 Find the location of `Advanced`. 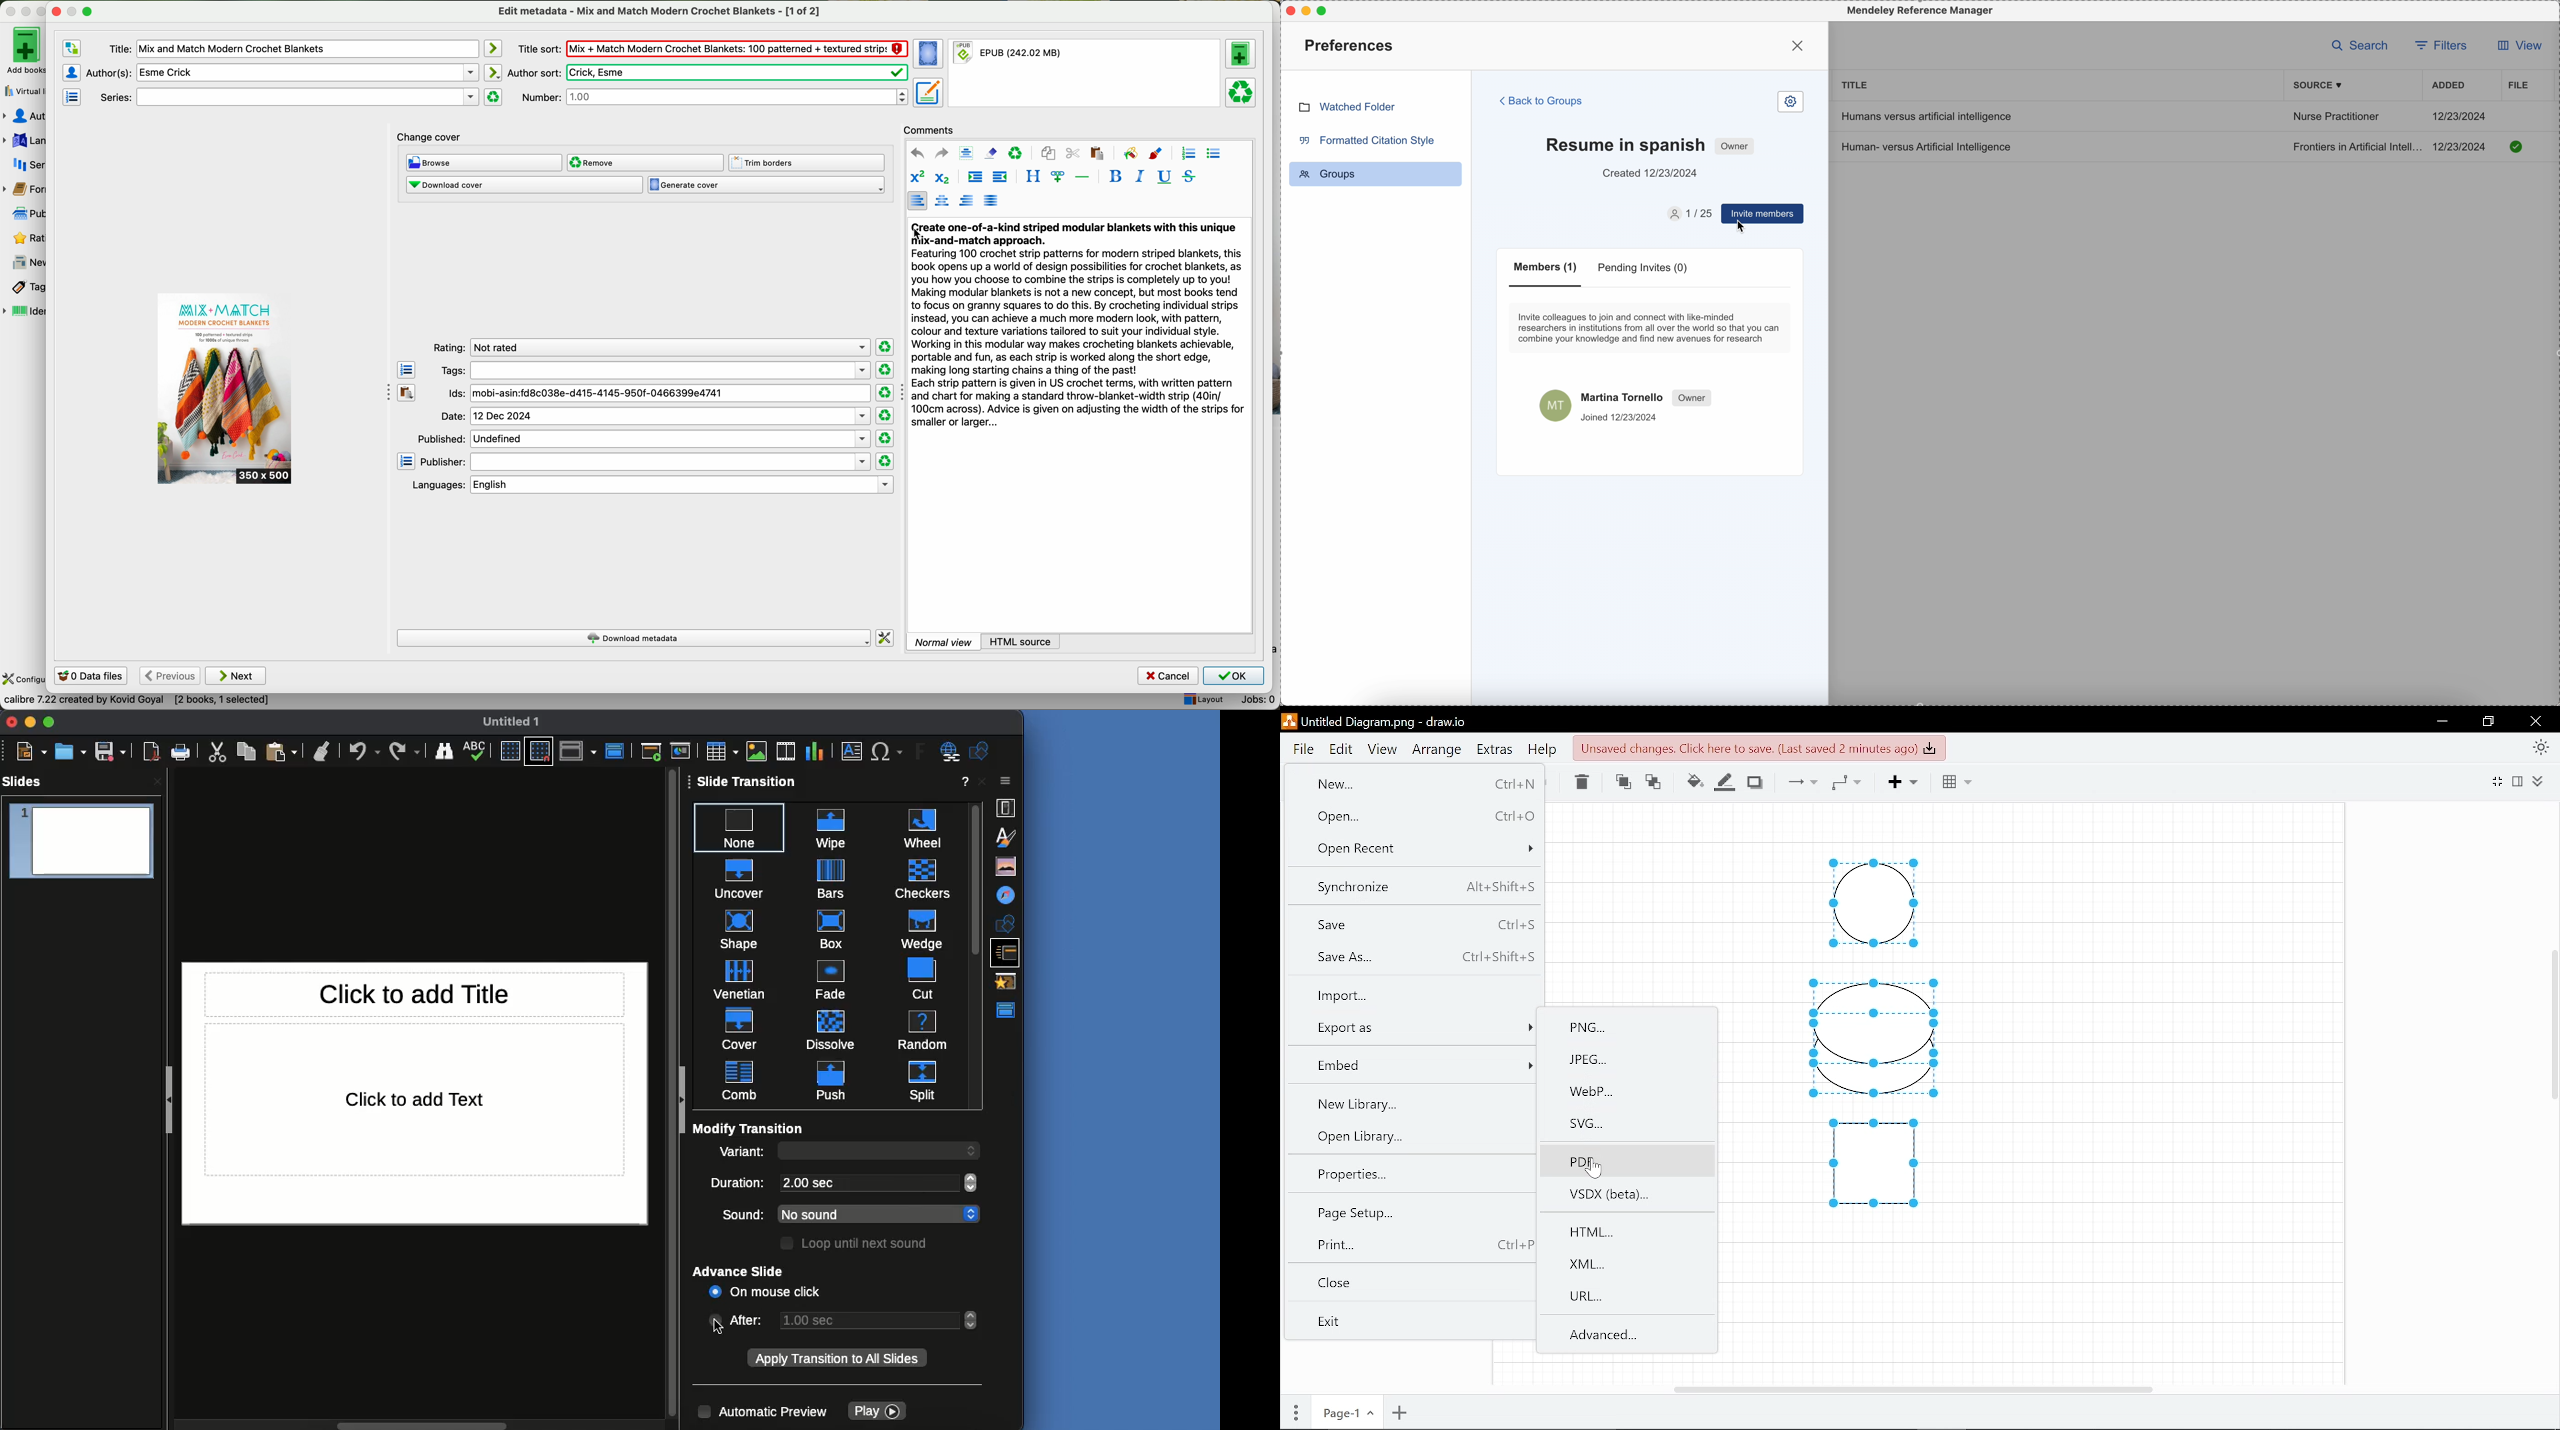

Advanced is located at coordinates (1614, 1335).